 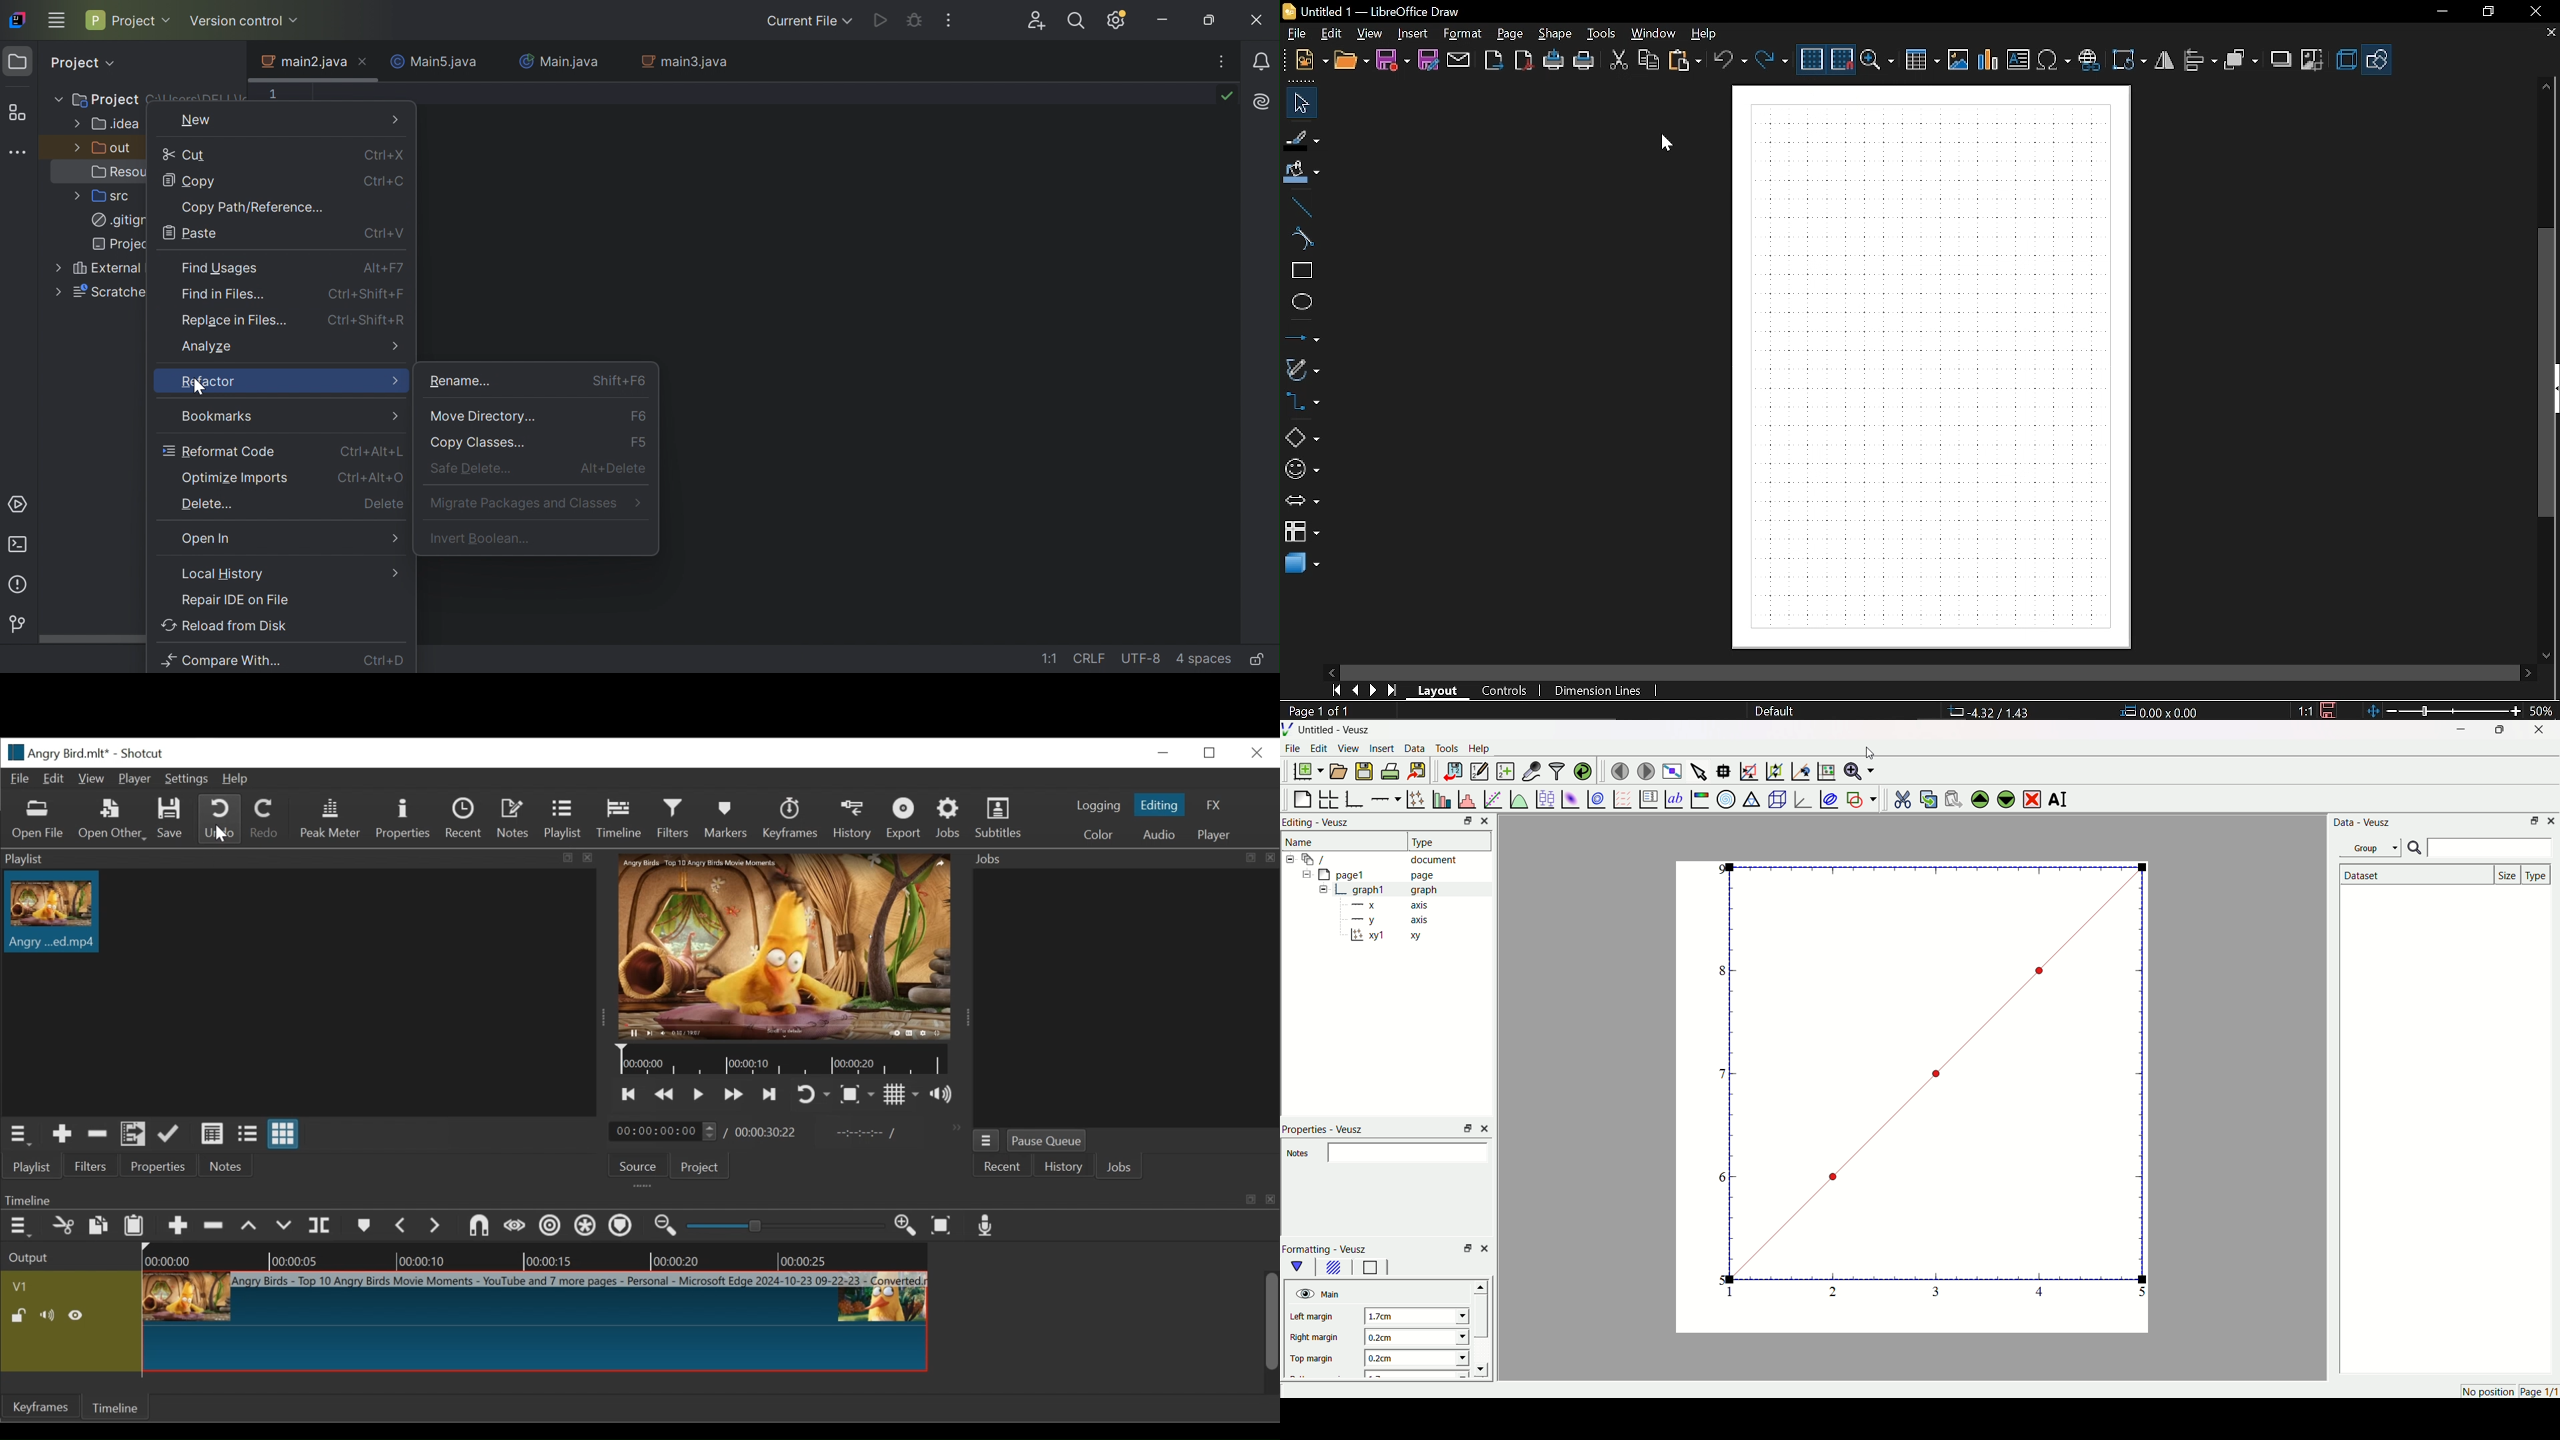 What do you see at coordinates (1773, 60) in the screenshot?
I see `redo` at bounding box center [1773, 60].